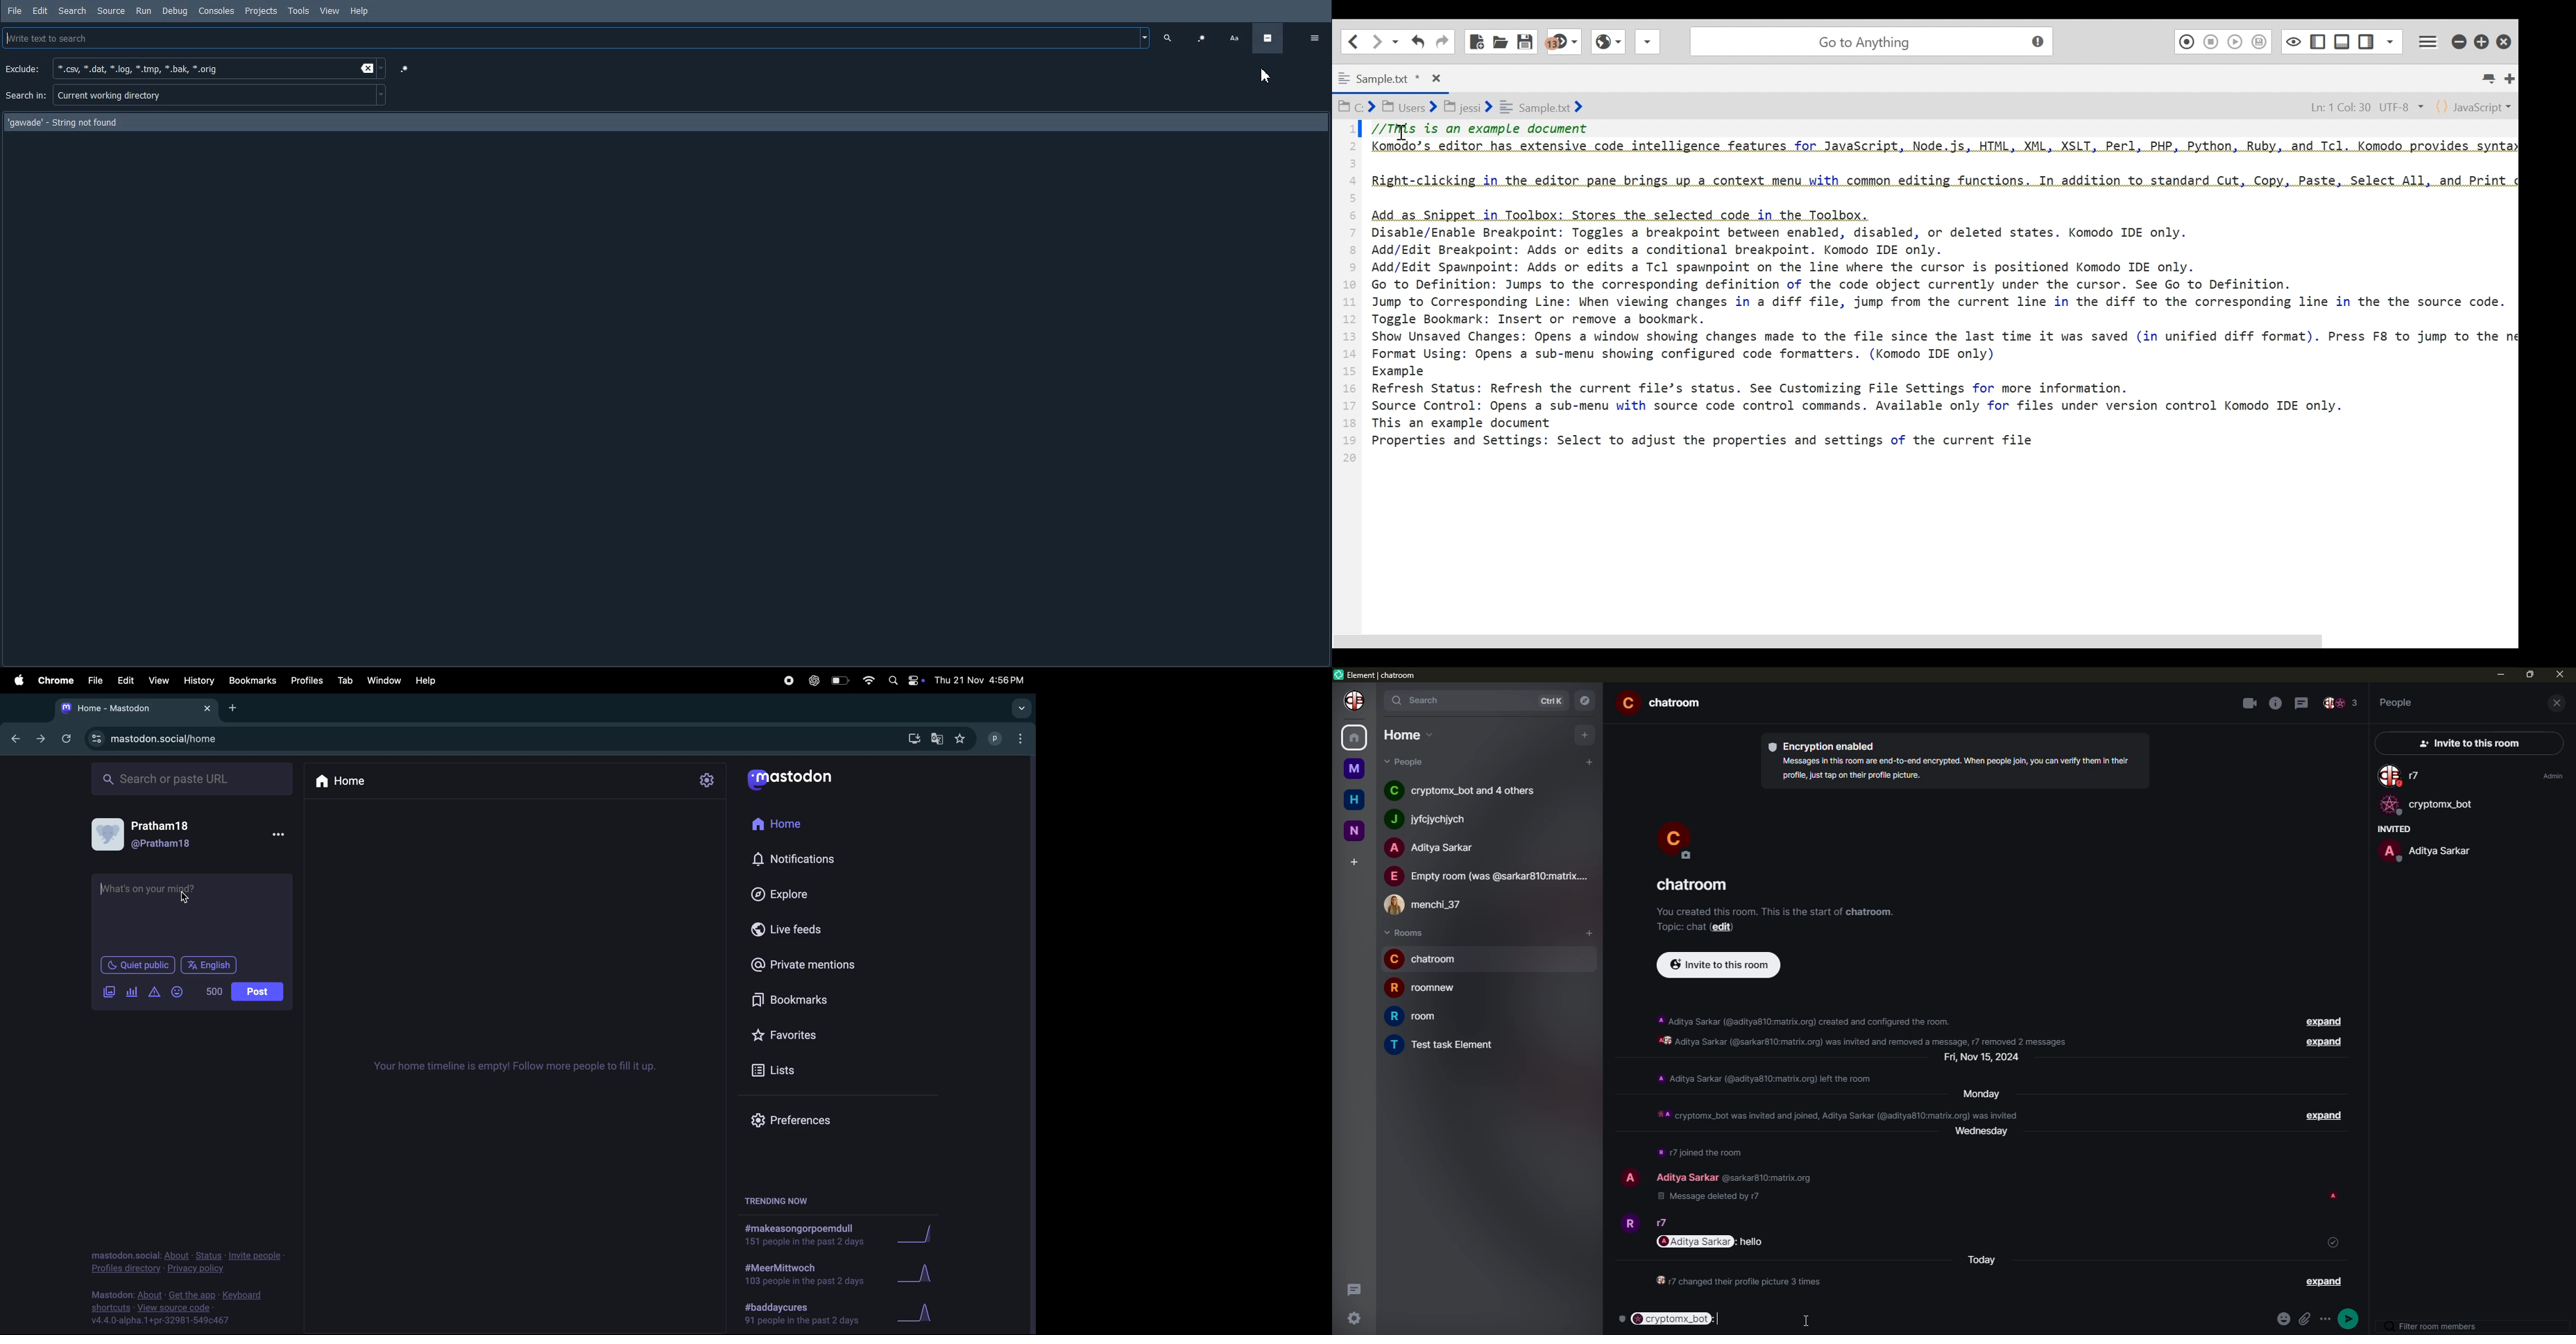 Image resolution: width=2576 pixels, height=1344 pixels. I want to click on encryption enabled, so click(1826, 745).